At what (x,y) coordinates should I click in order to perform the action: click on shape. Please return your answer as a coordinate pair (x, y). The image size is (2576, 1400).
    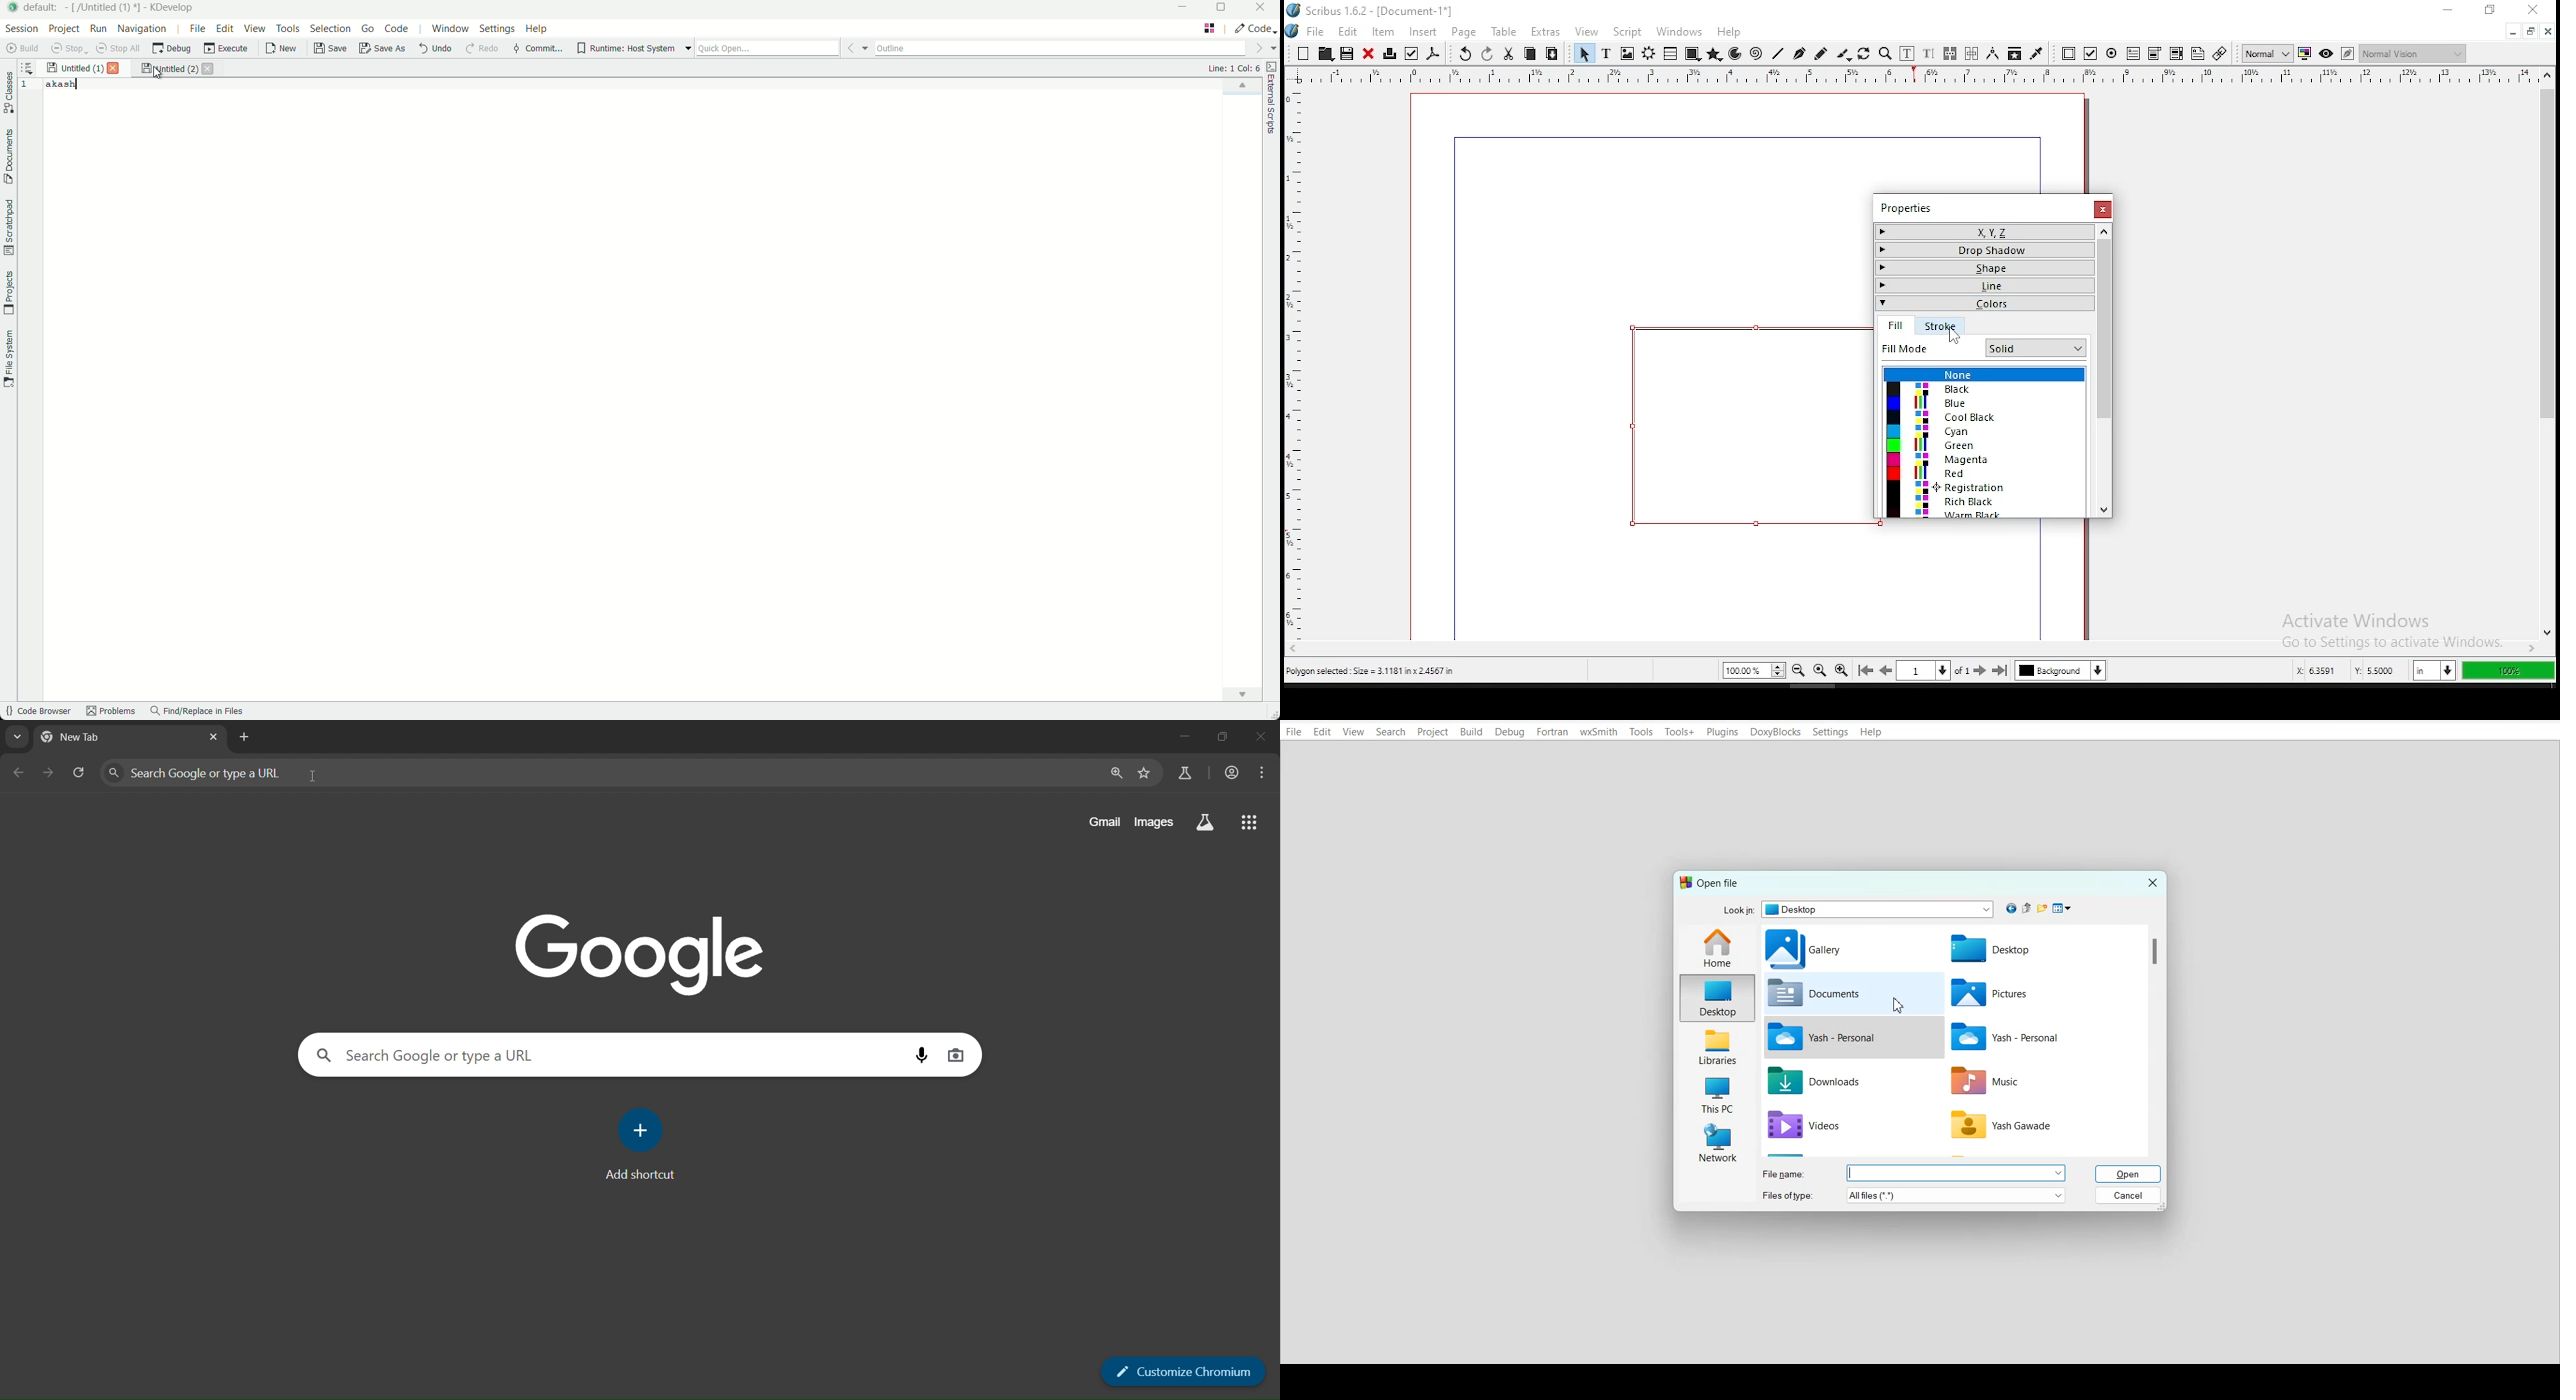
    Looking at the image, I should click on (1692, 54).